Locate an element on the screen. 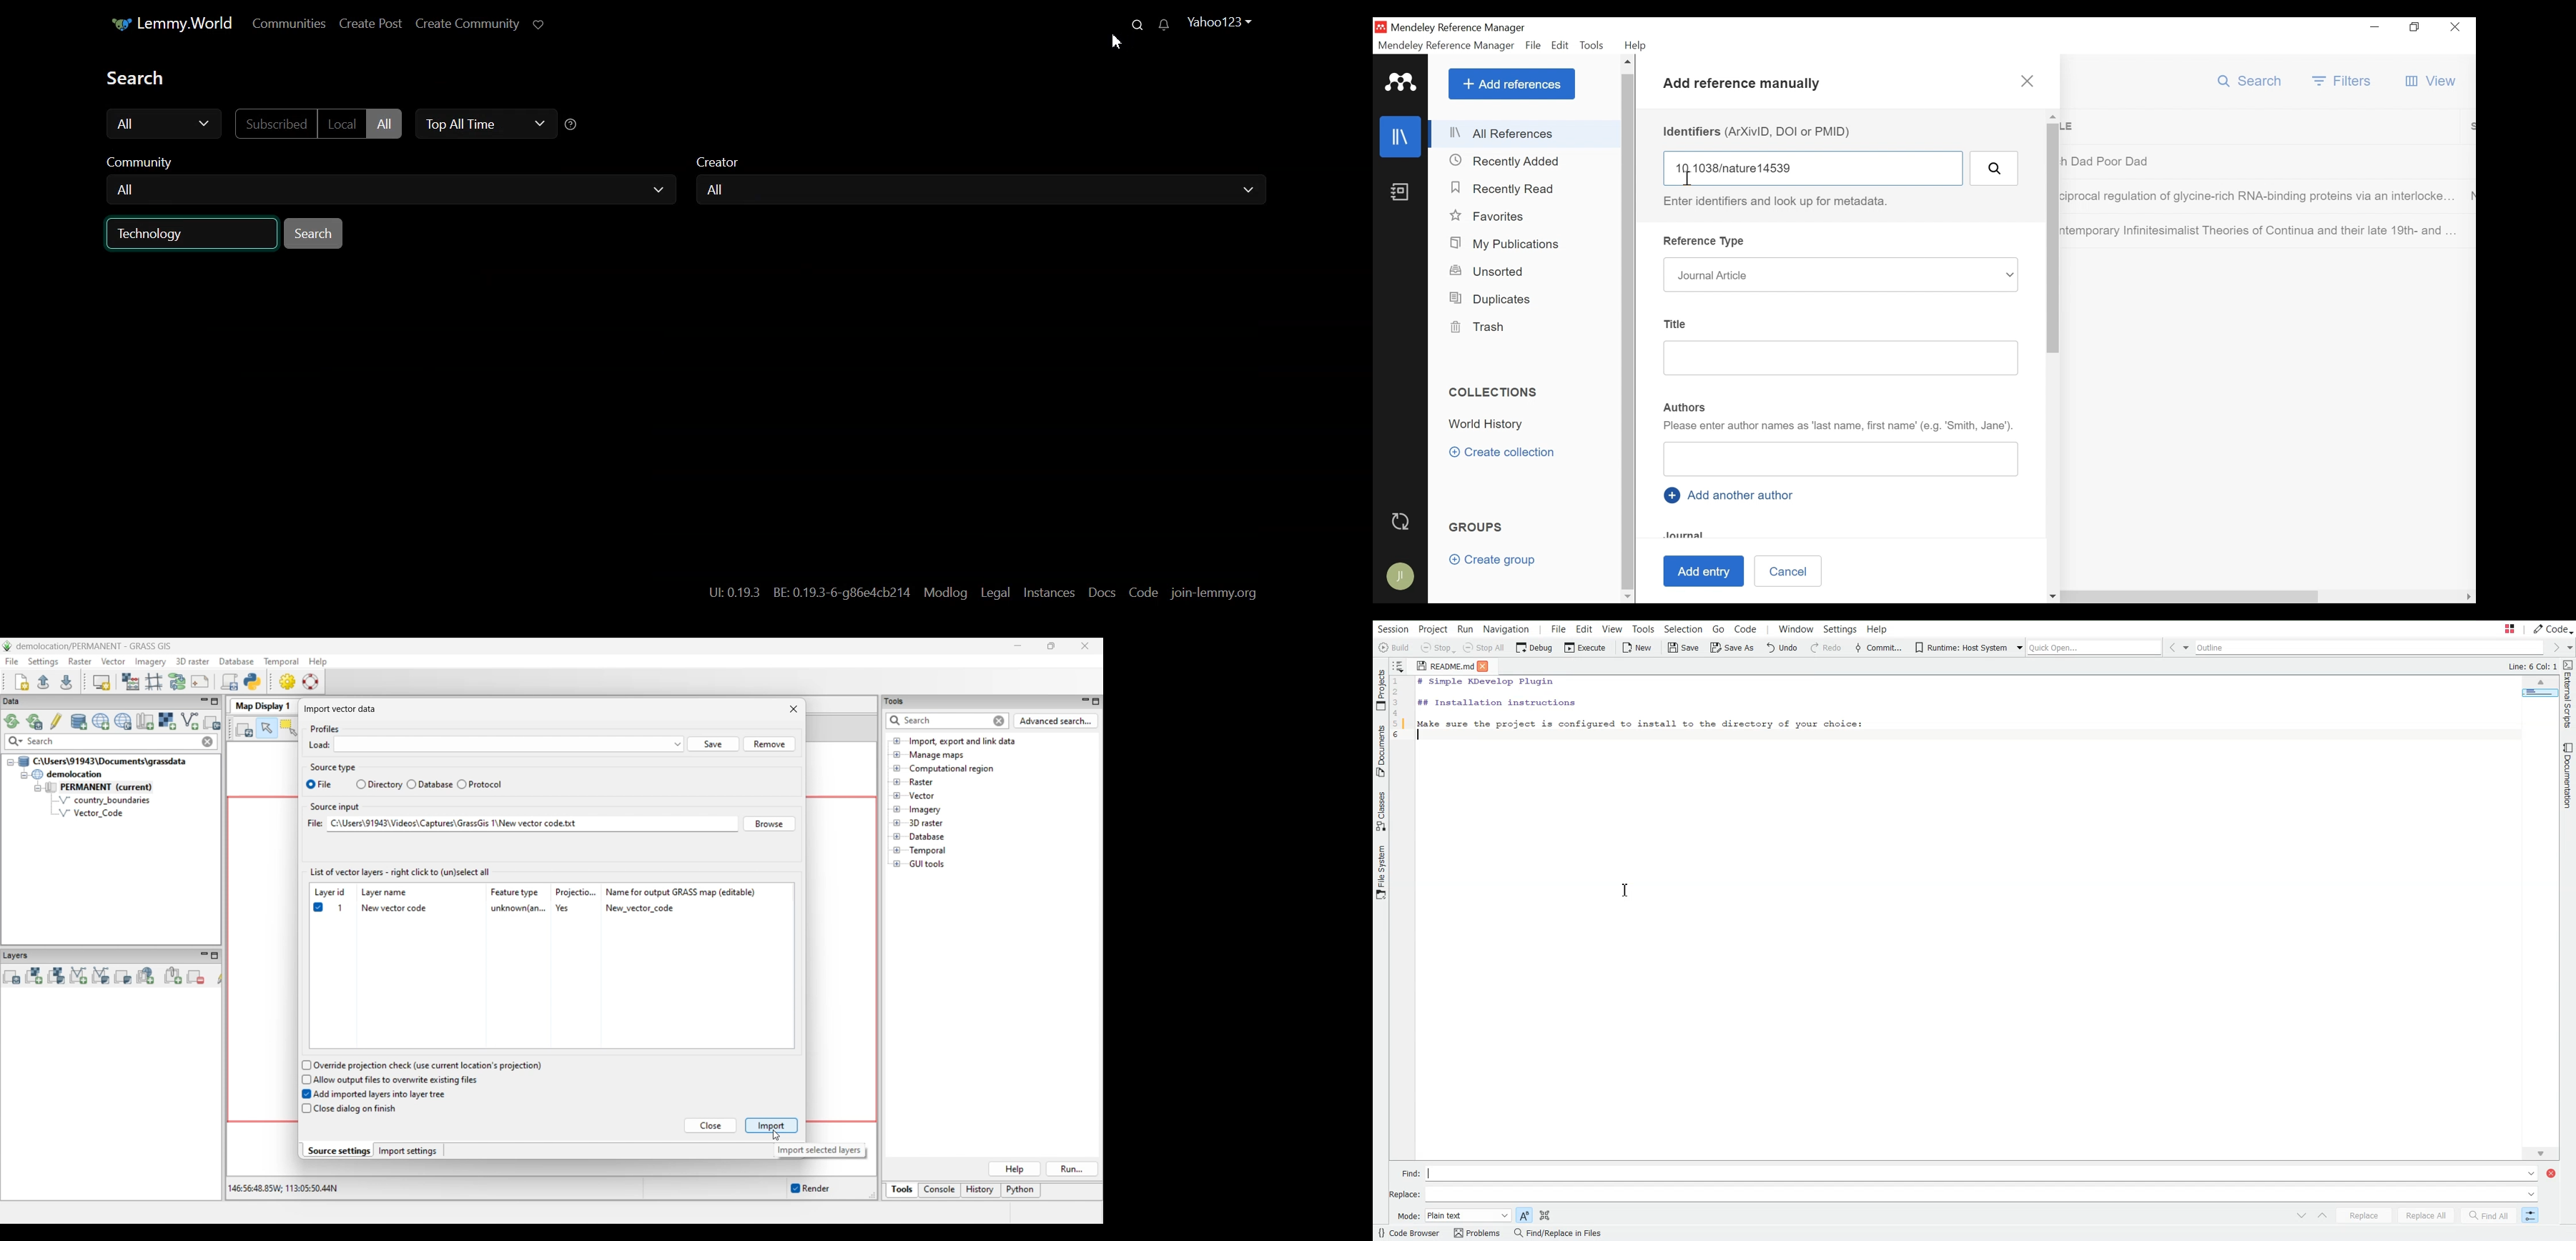  Unsorted is located at coordinates (1496, 272).